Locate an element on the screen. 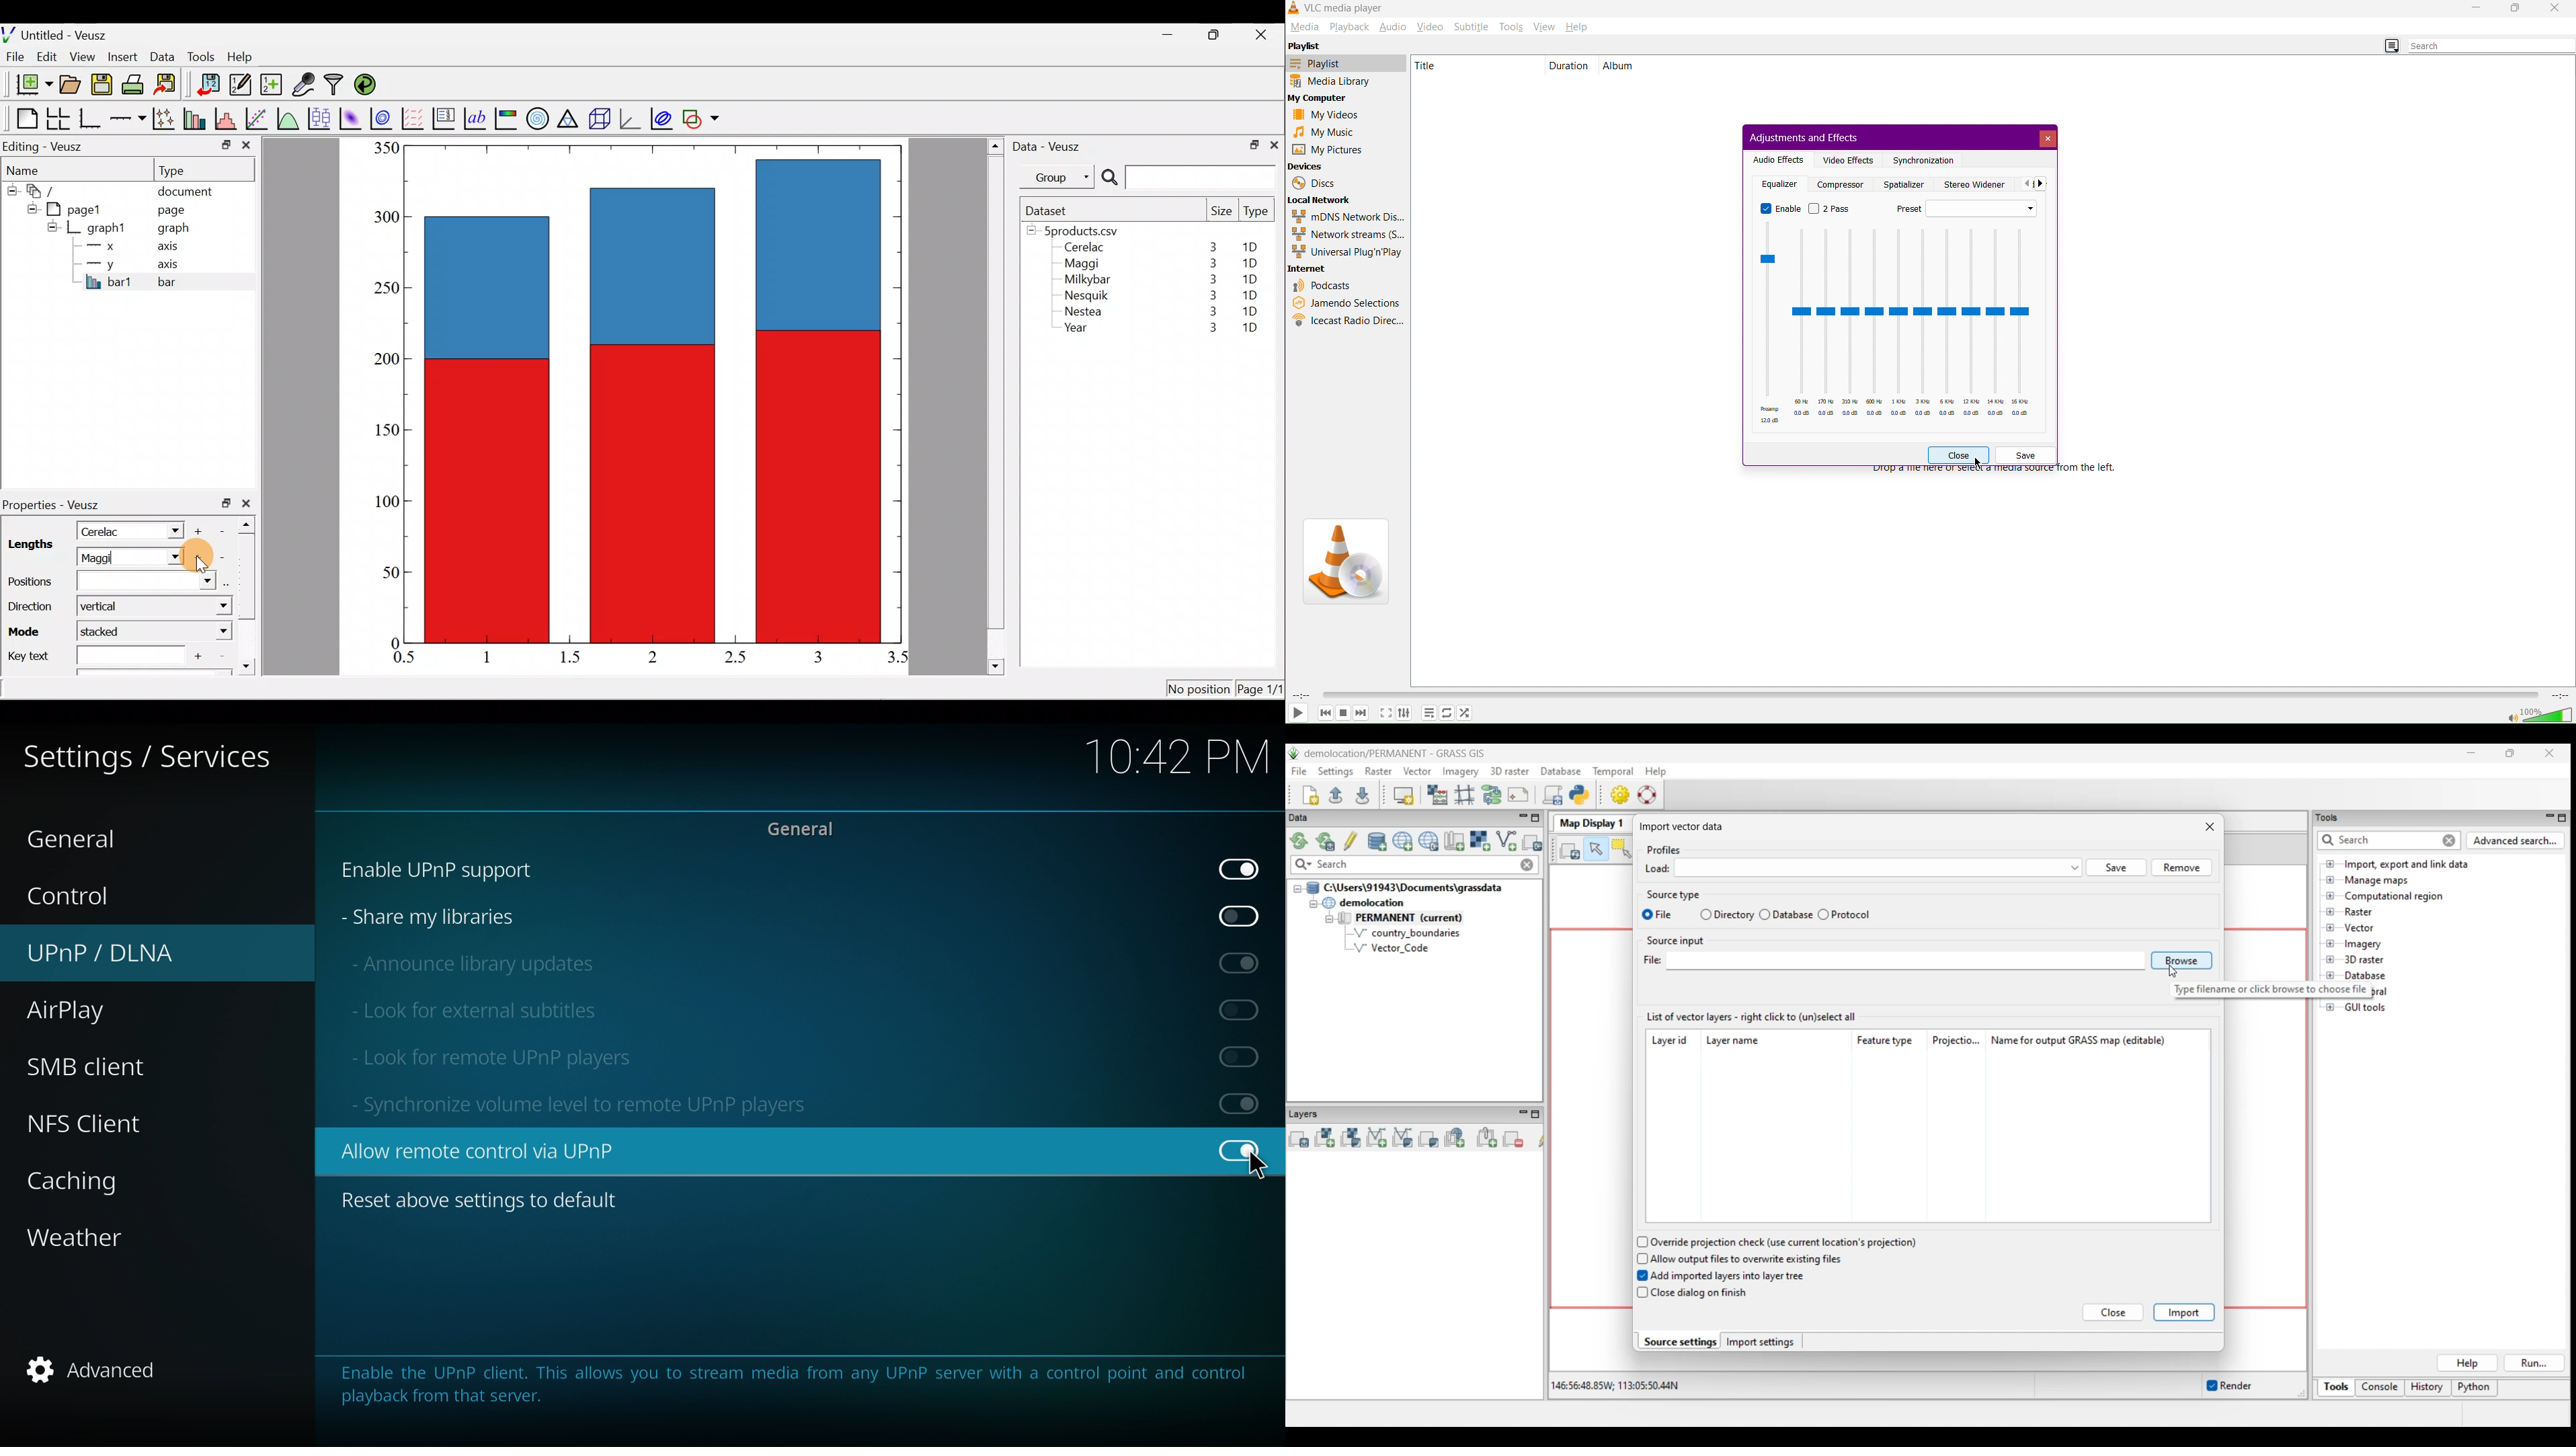 The width and height of the screenshot is (2576, 1456). Synchronization is located at coordinates (1920, 157).